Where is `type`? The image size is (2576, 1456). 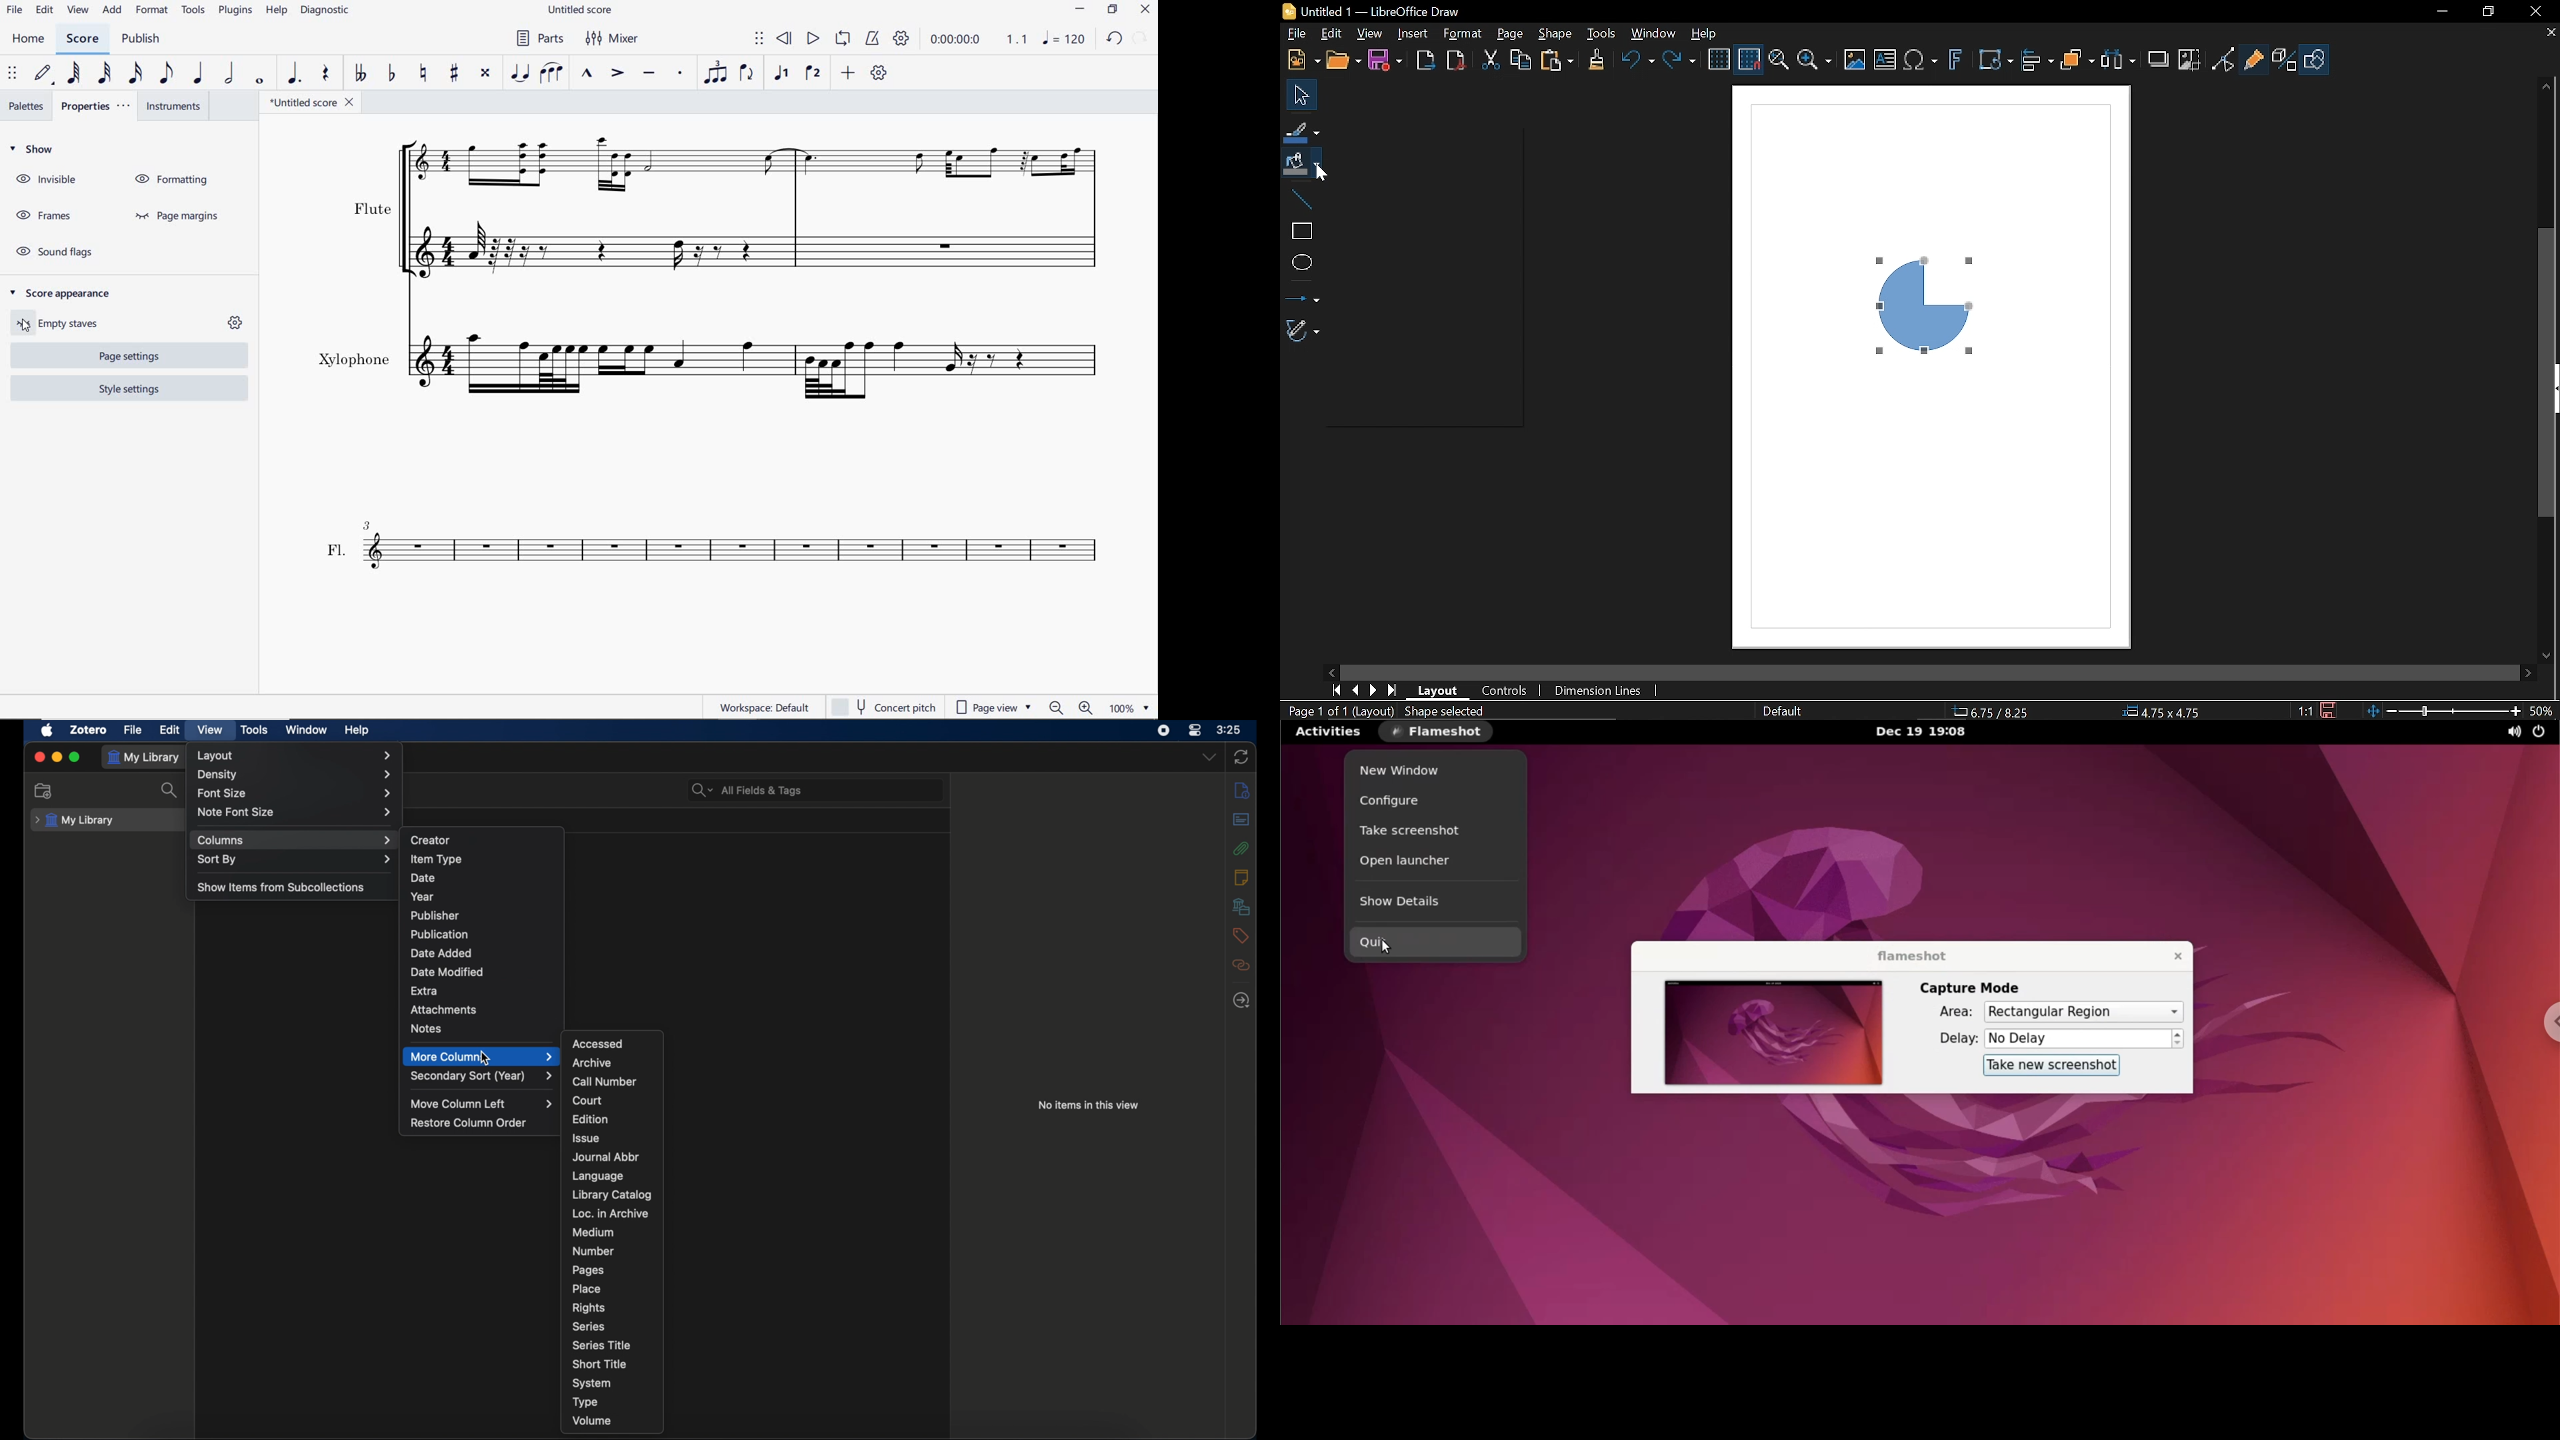 type is located at coordinates (585, 1403).